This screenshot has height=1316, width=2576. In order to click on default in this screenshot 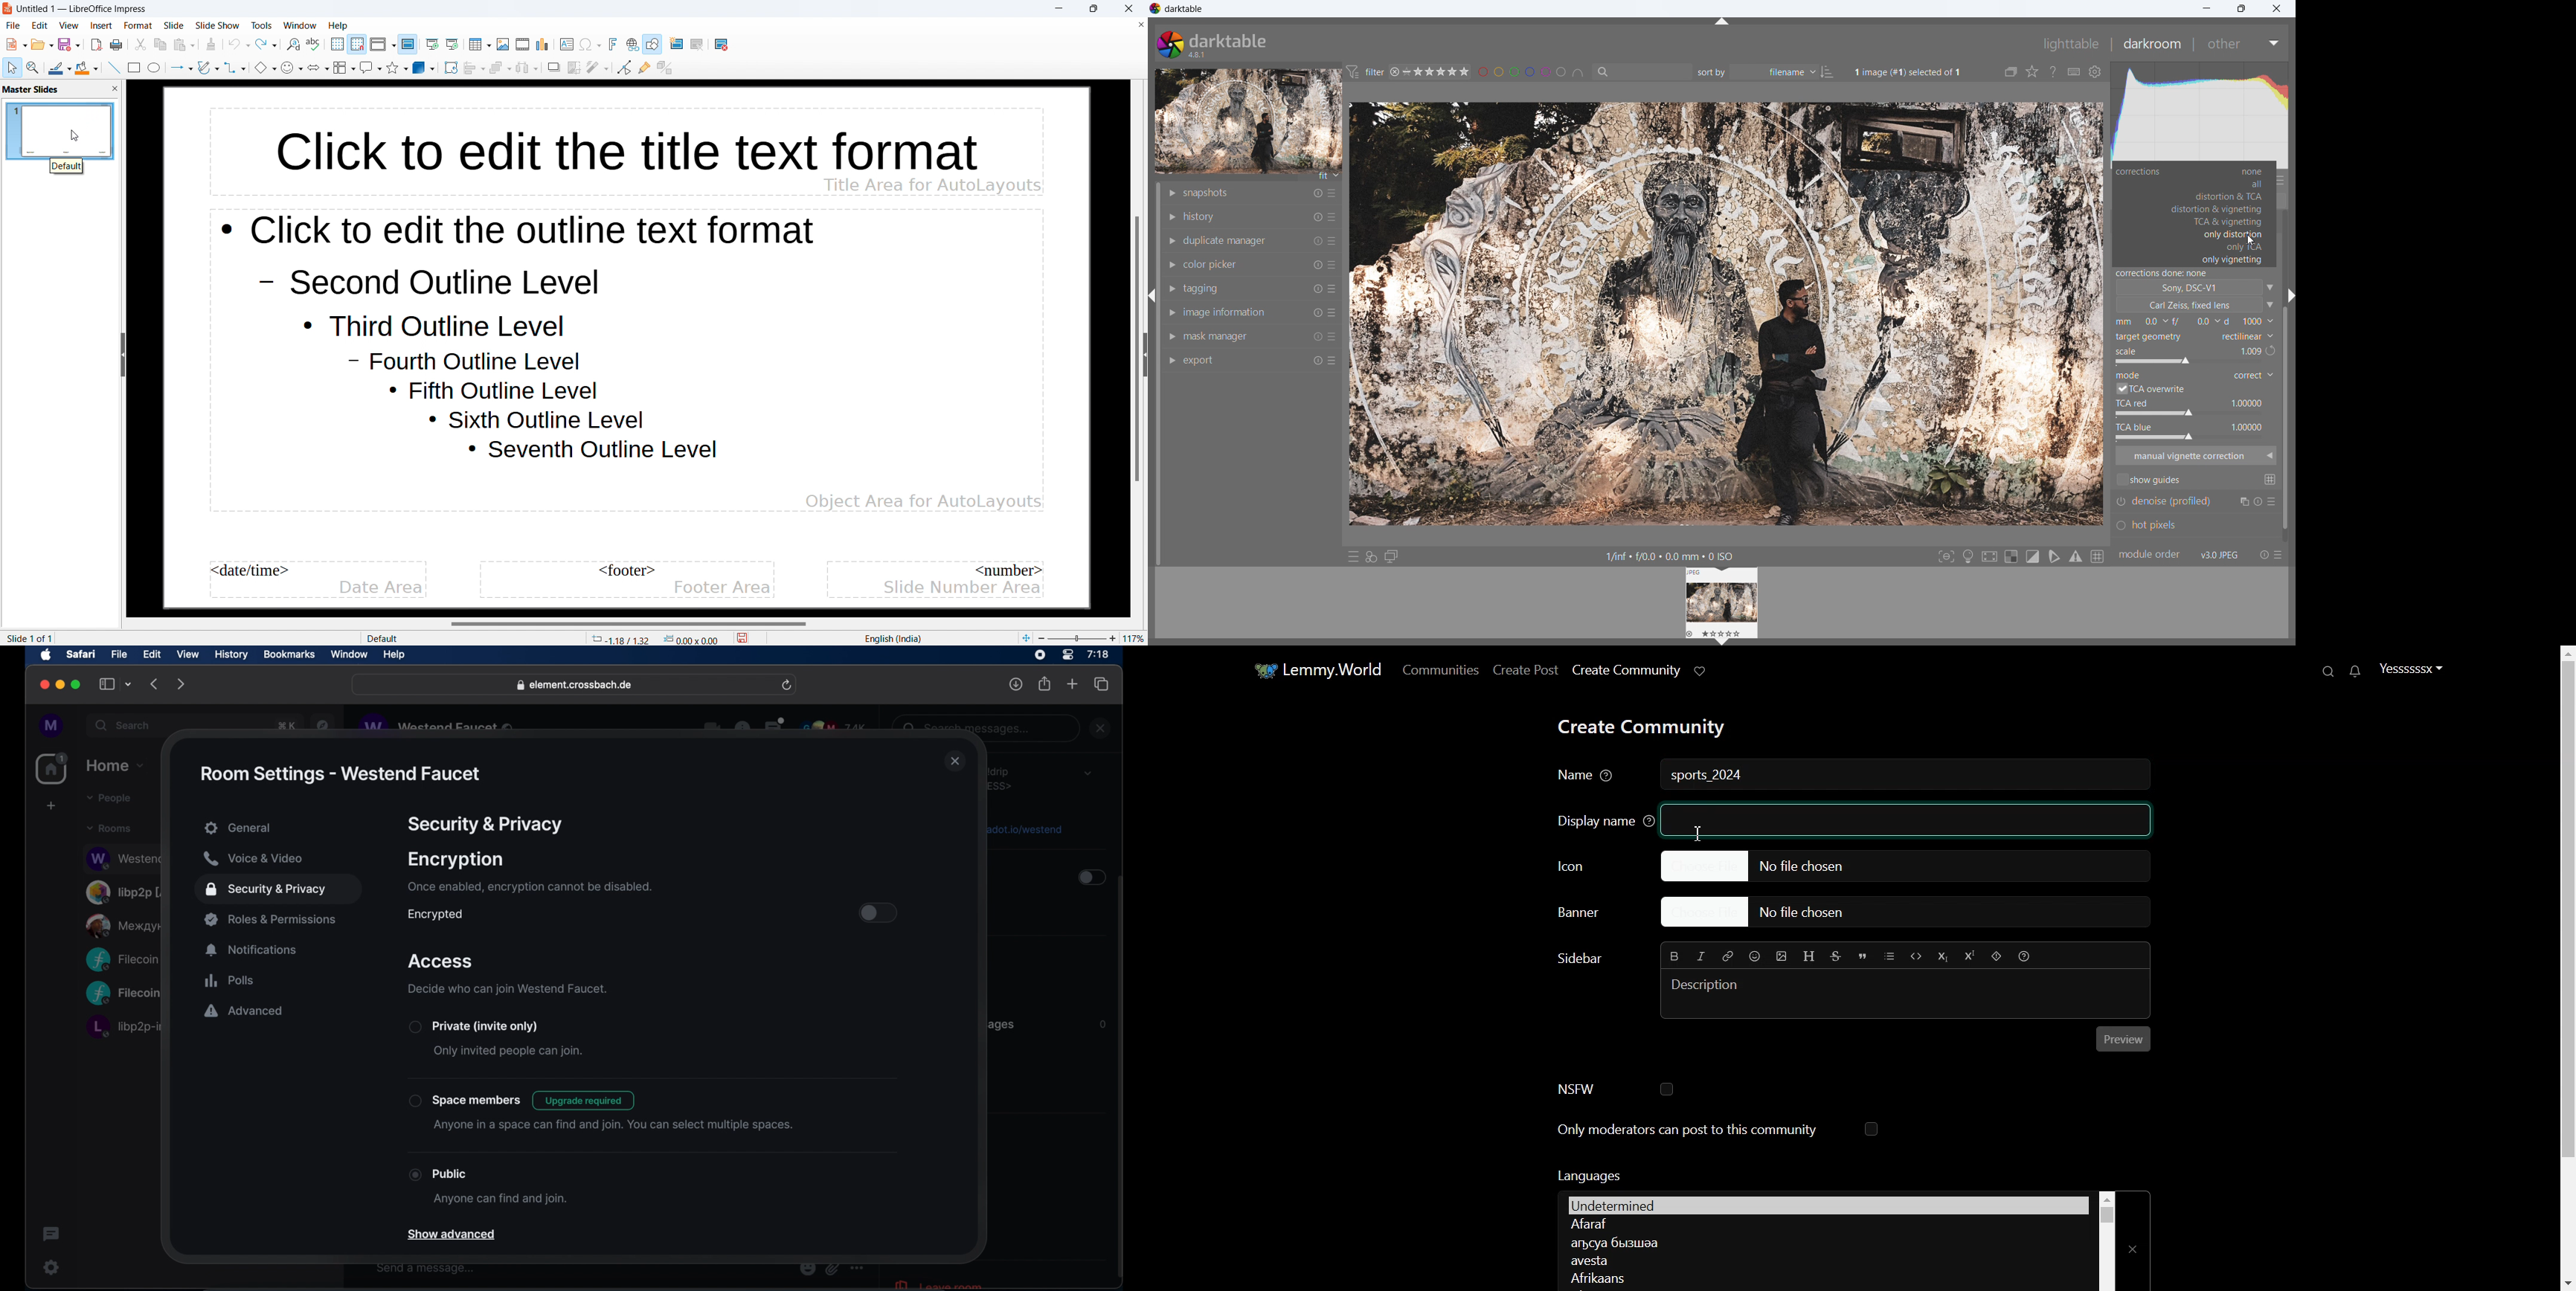, I will do `click(66, 166)`.